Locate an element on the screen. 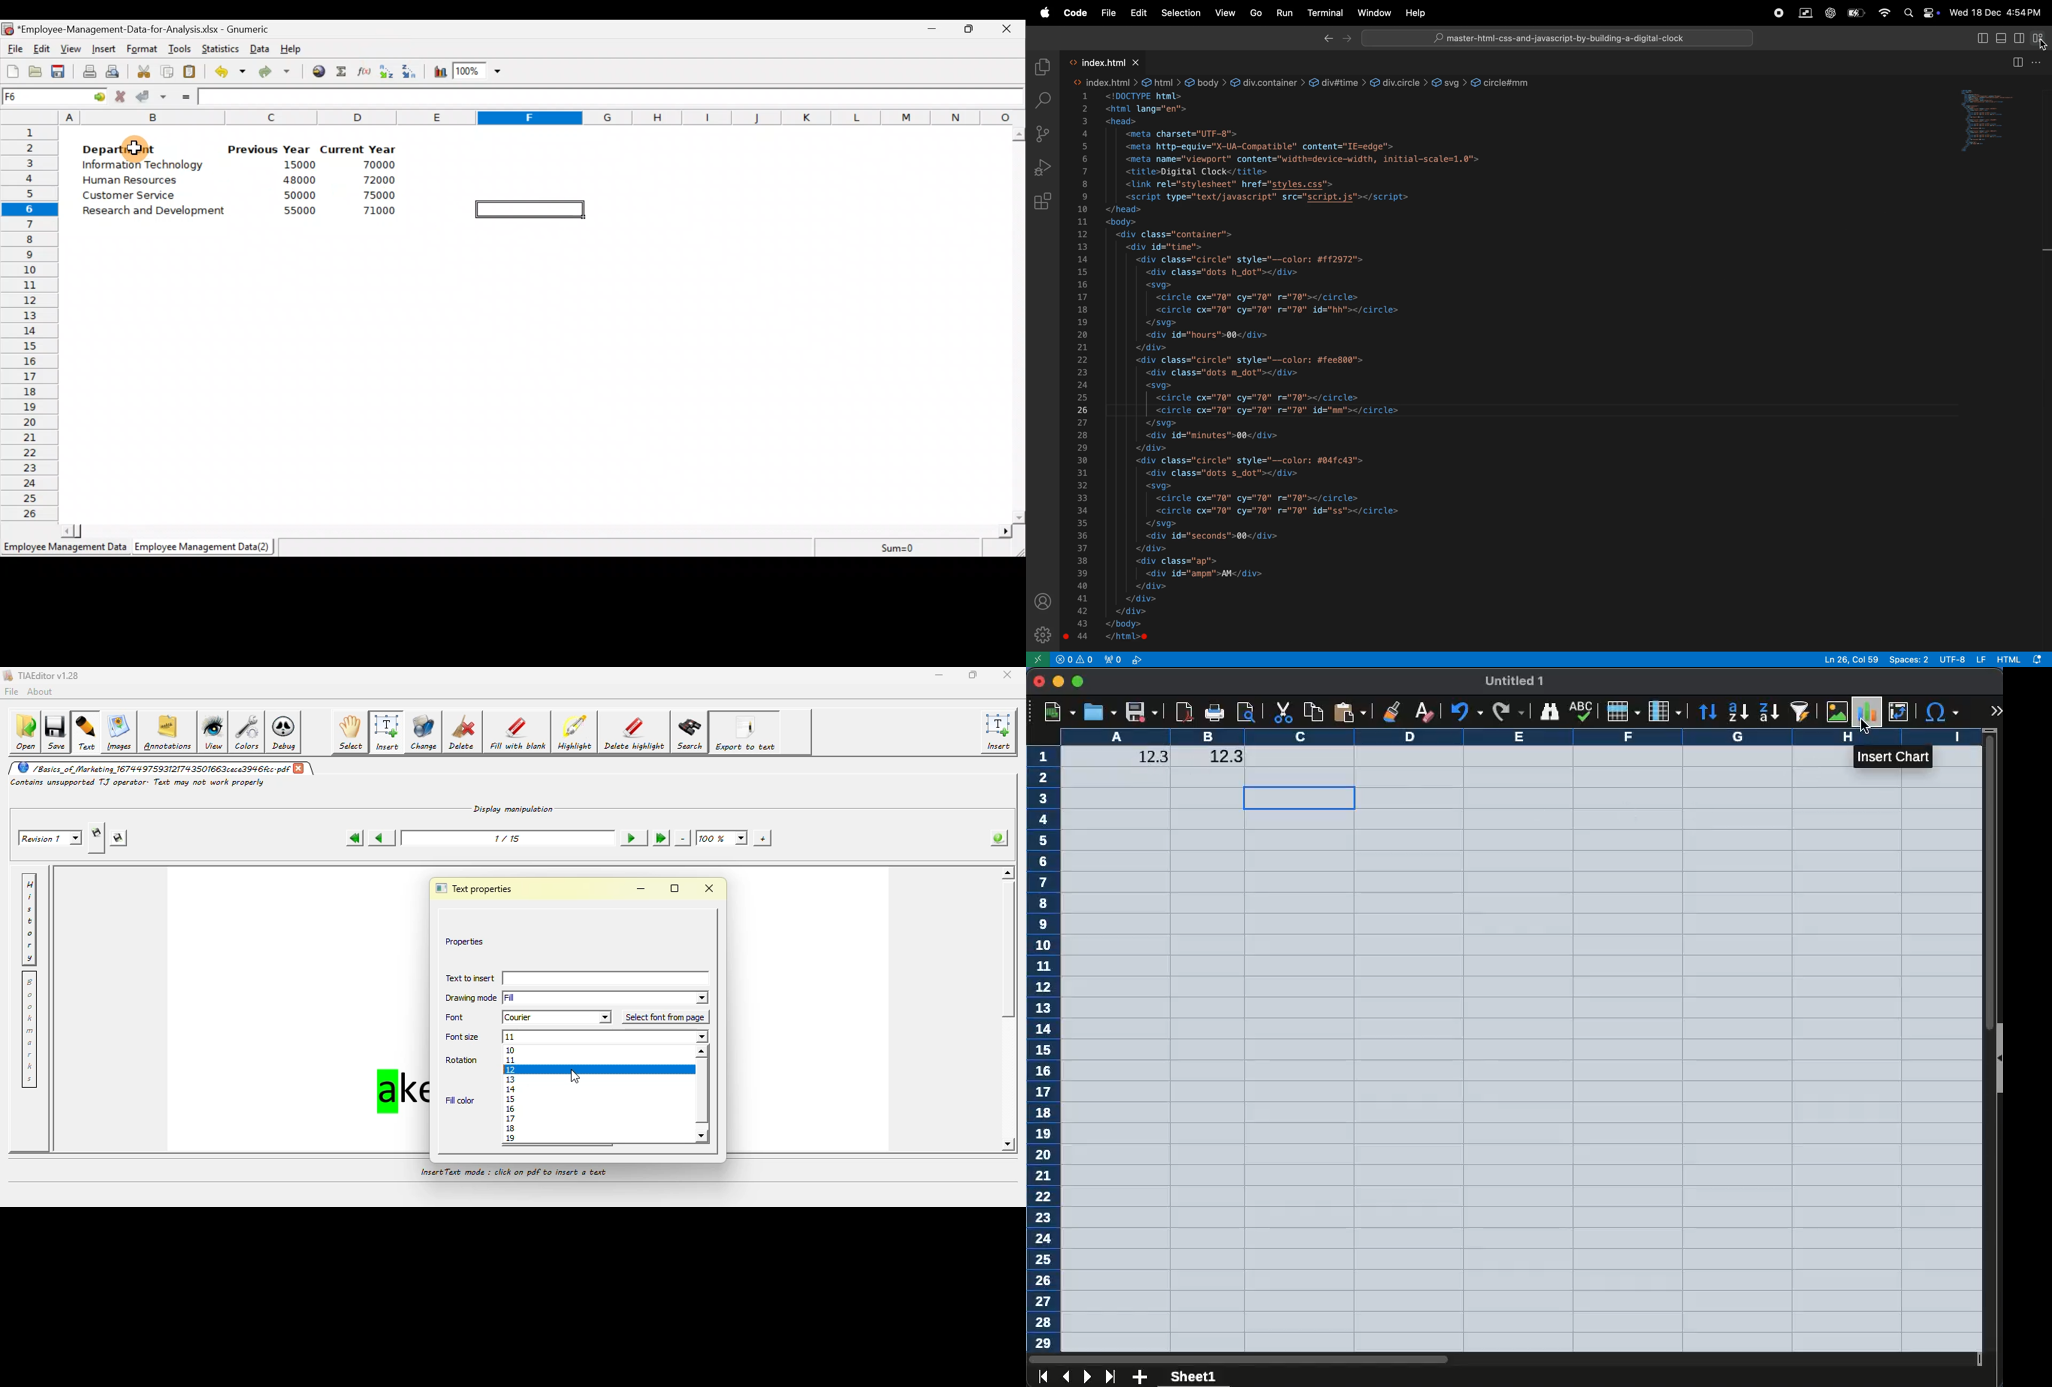  Customer Service is located at coordinates (130, 198).